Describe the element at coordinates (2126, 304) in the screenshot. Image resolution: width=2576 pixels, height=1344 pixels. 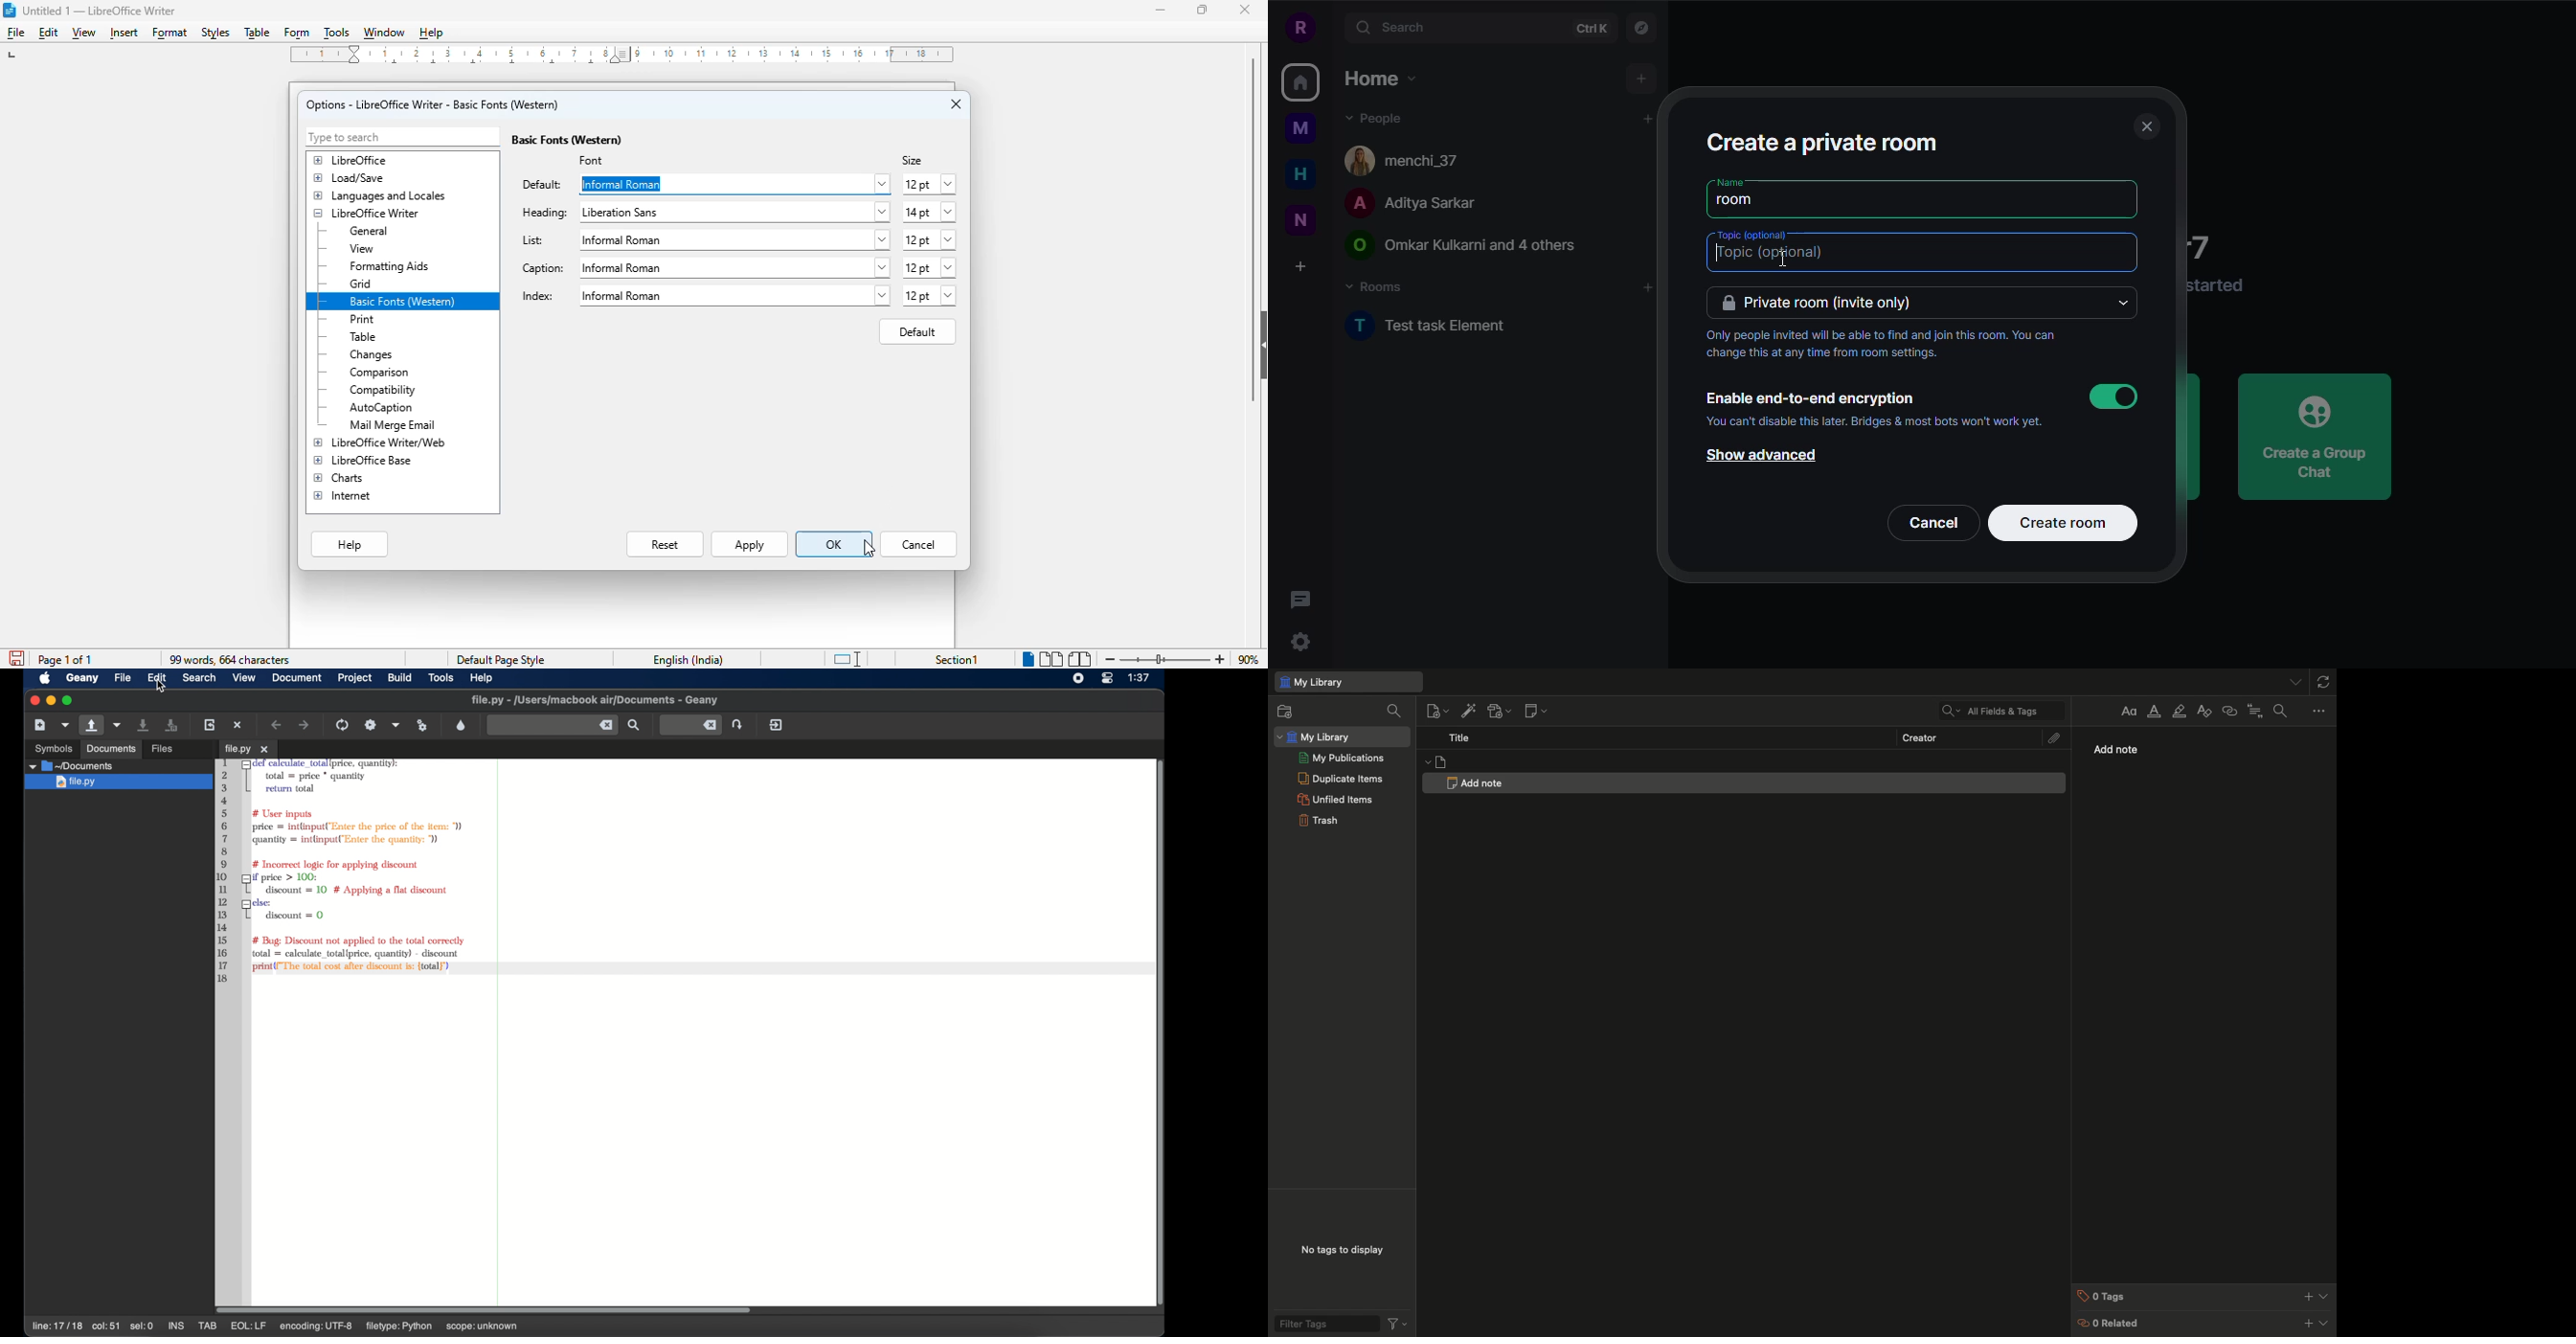
I see `drop down` at that location.